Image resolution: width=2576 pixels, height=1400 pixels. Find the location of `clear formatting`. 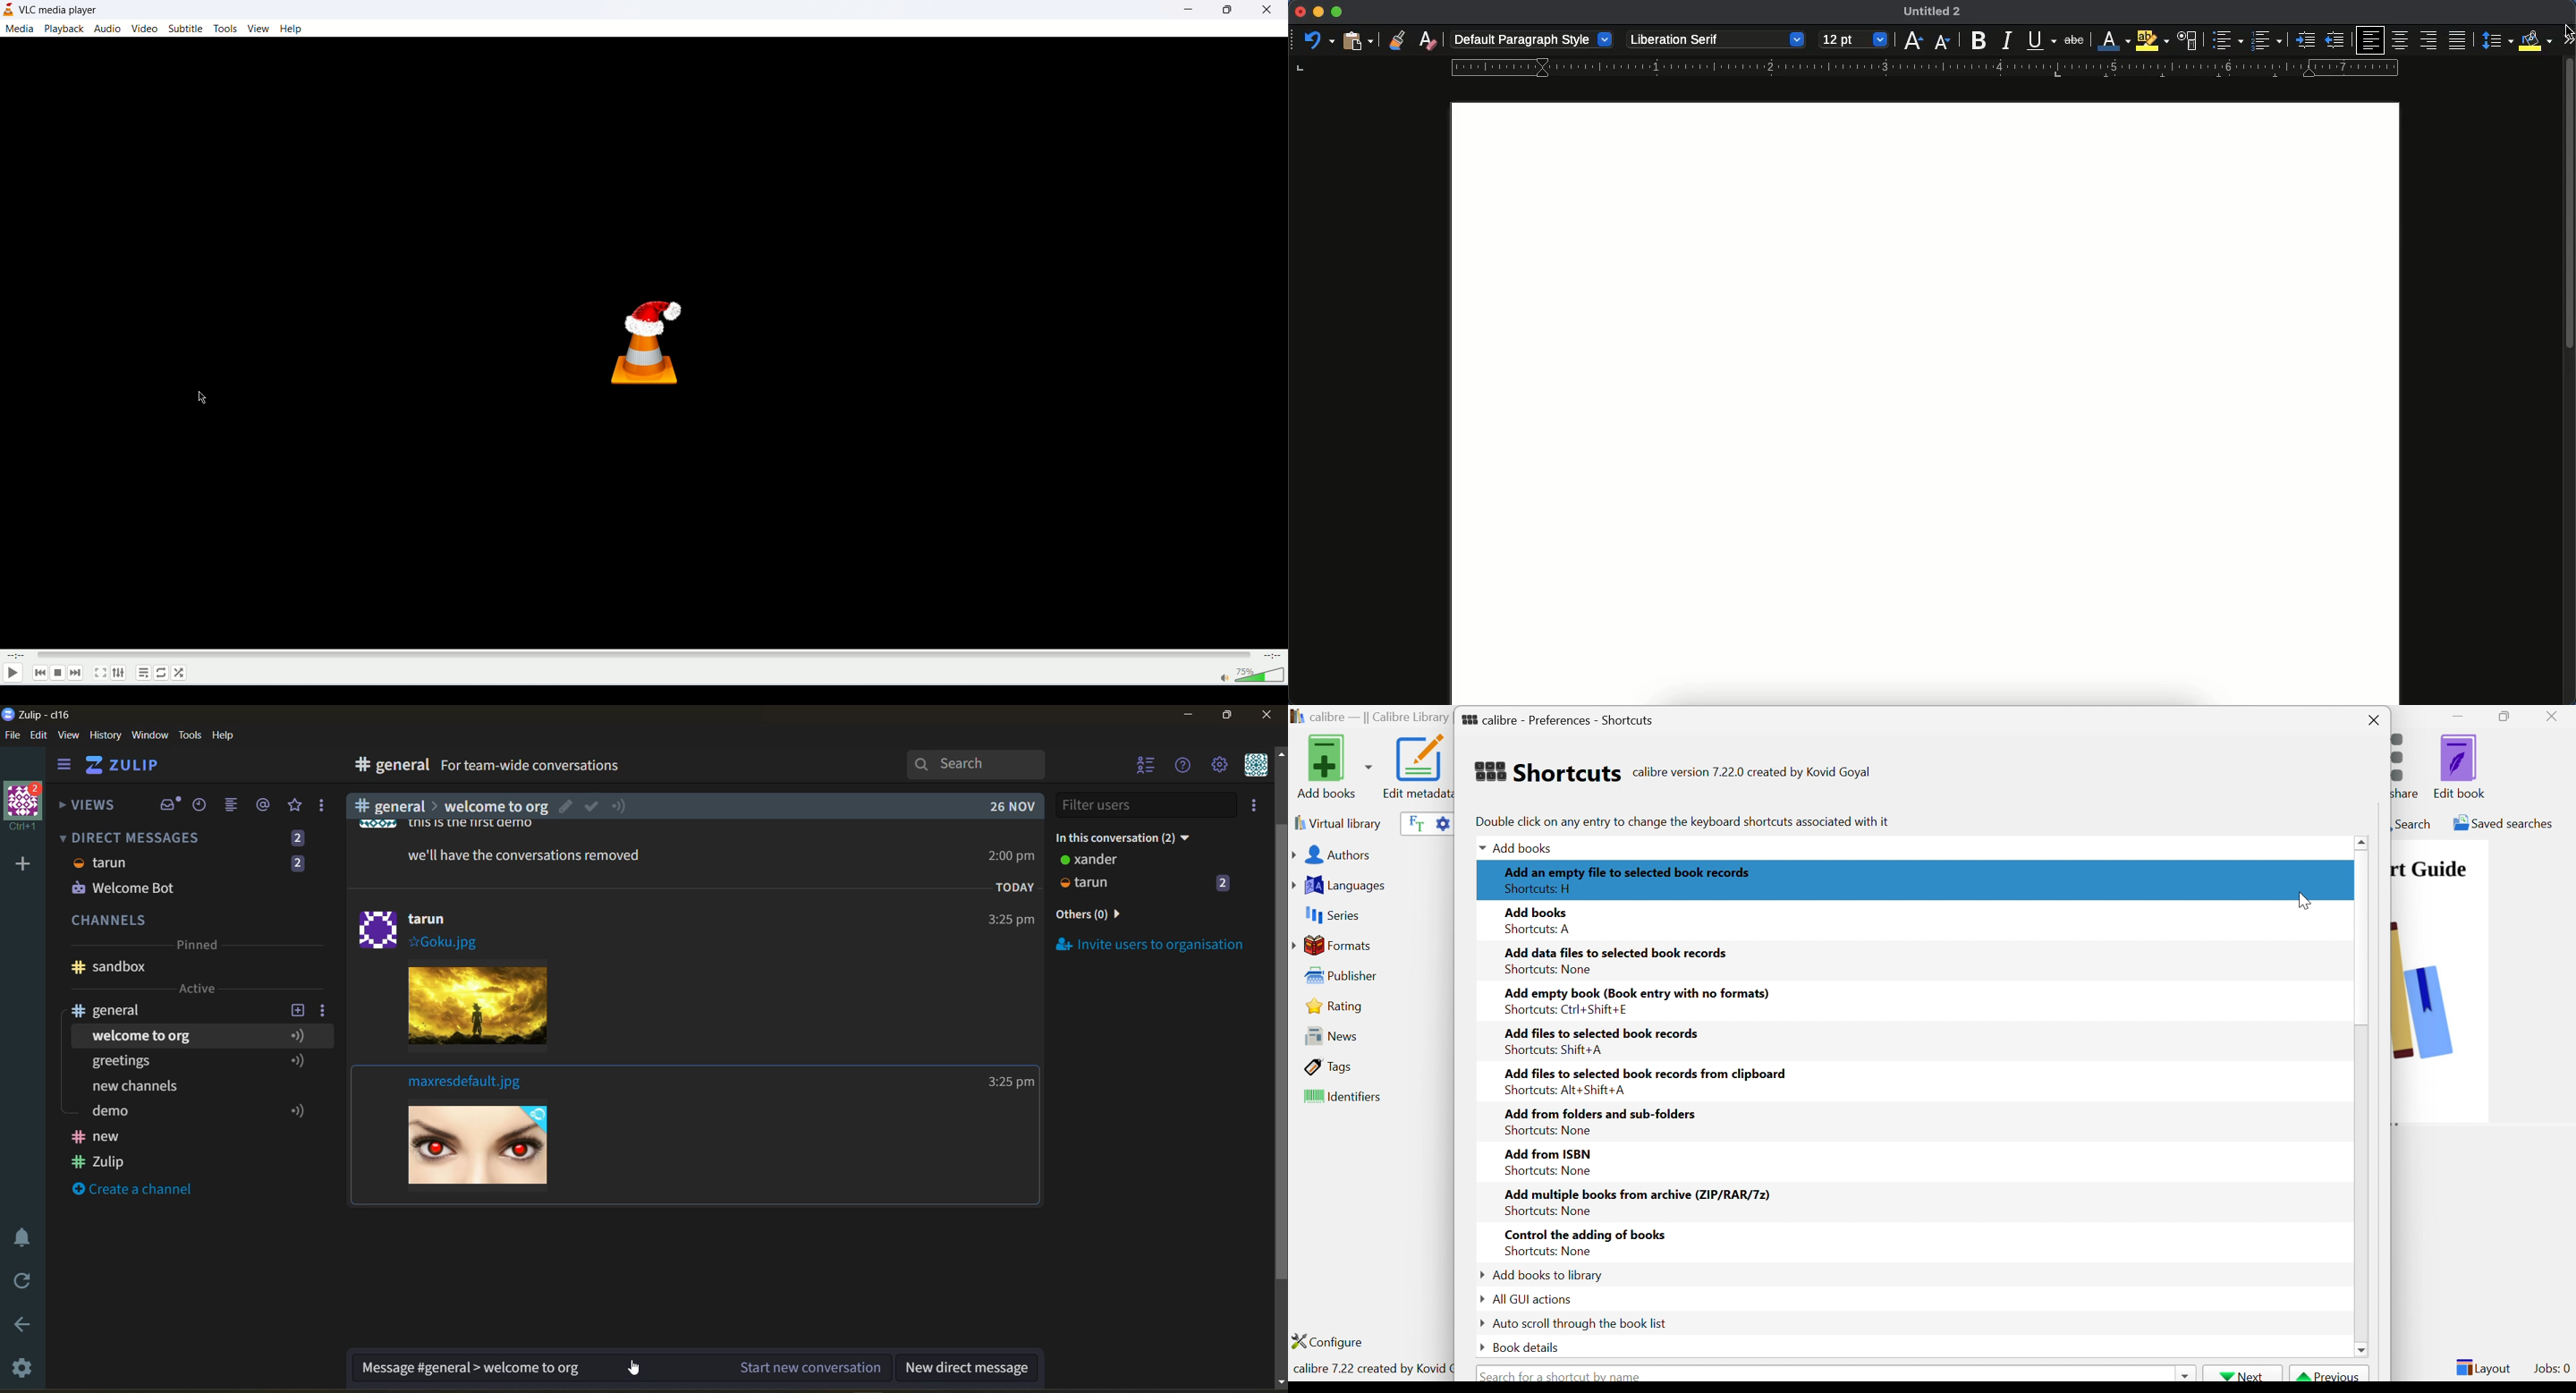

clear formatting is located at coordinates (1428, 40).